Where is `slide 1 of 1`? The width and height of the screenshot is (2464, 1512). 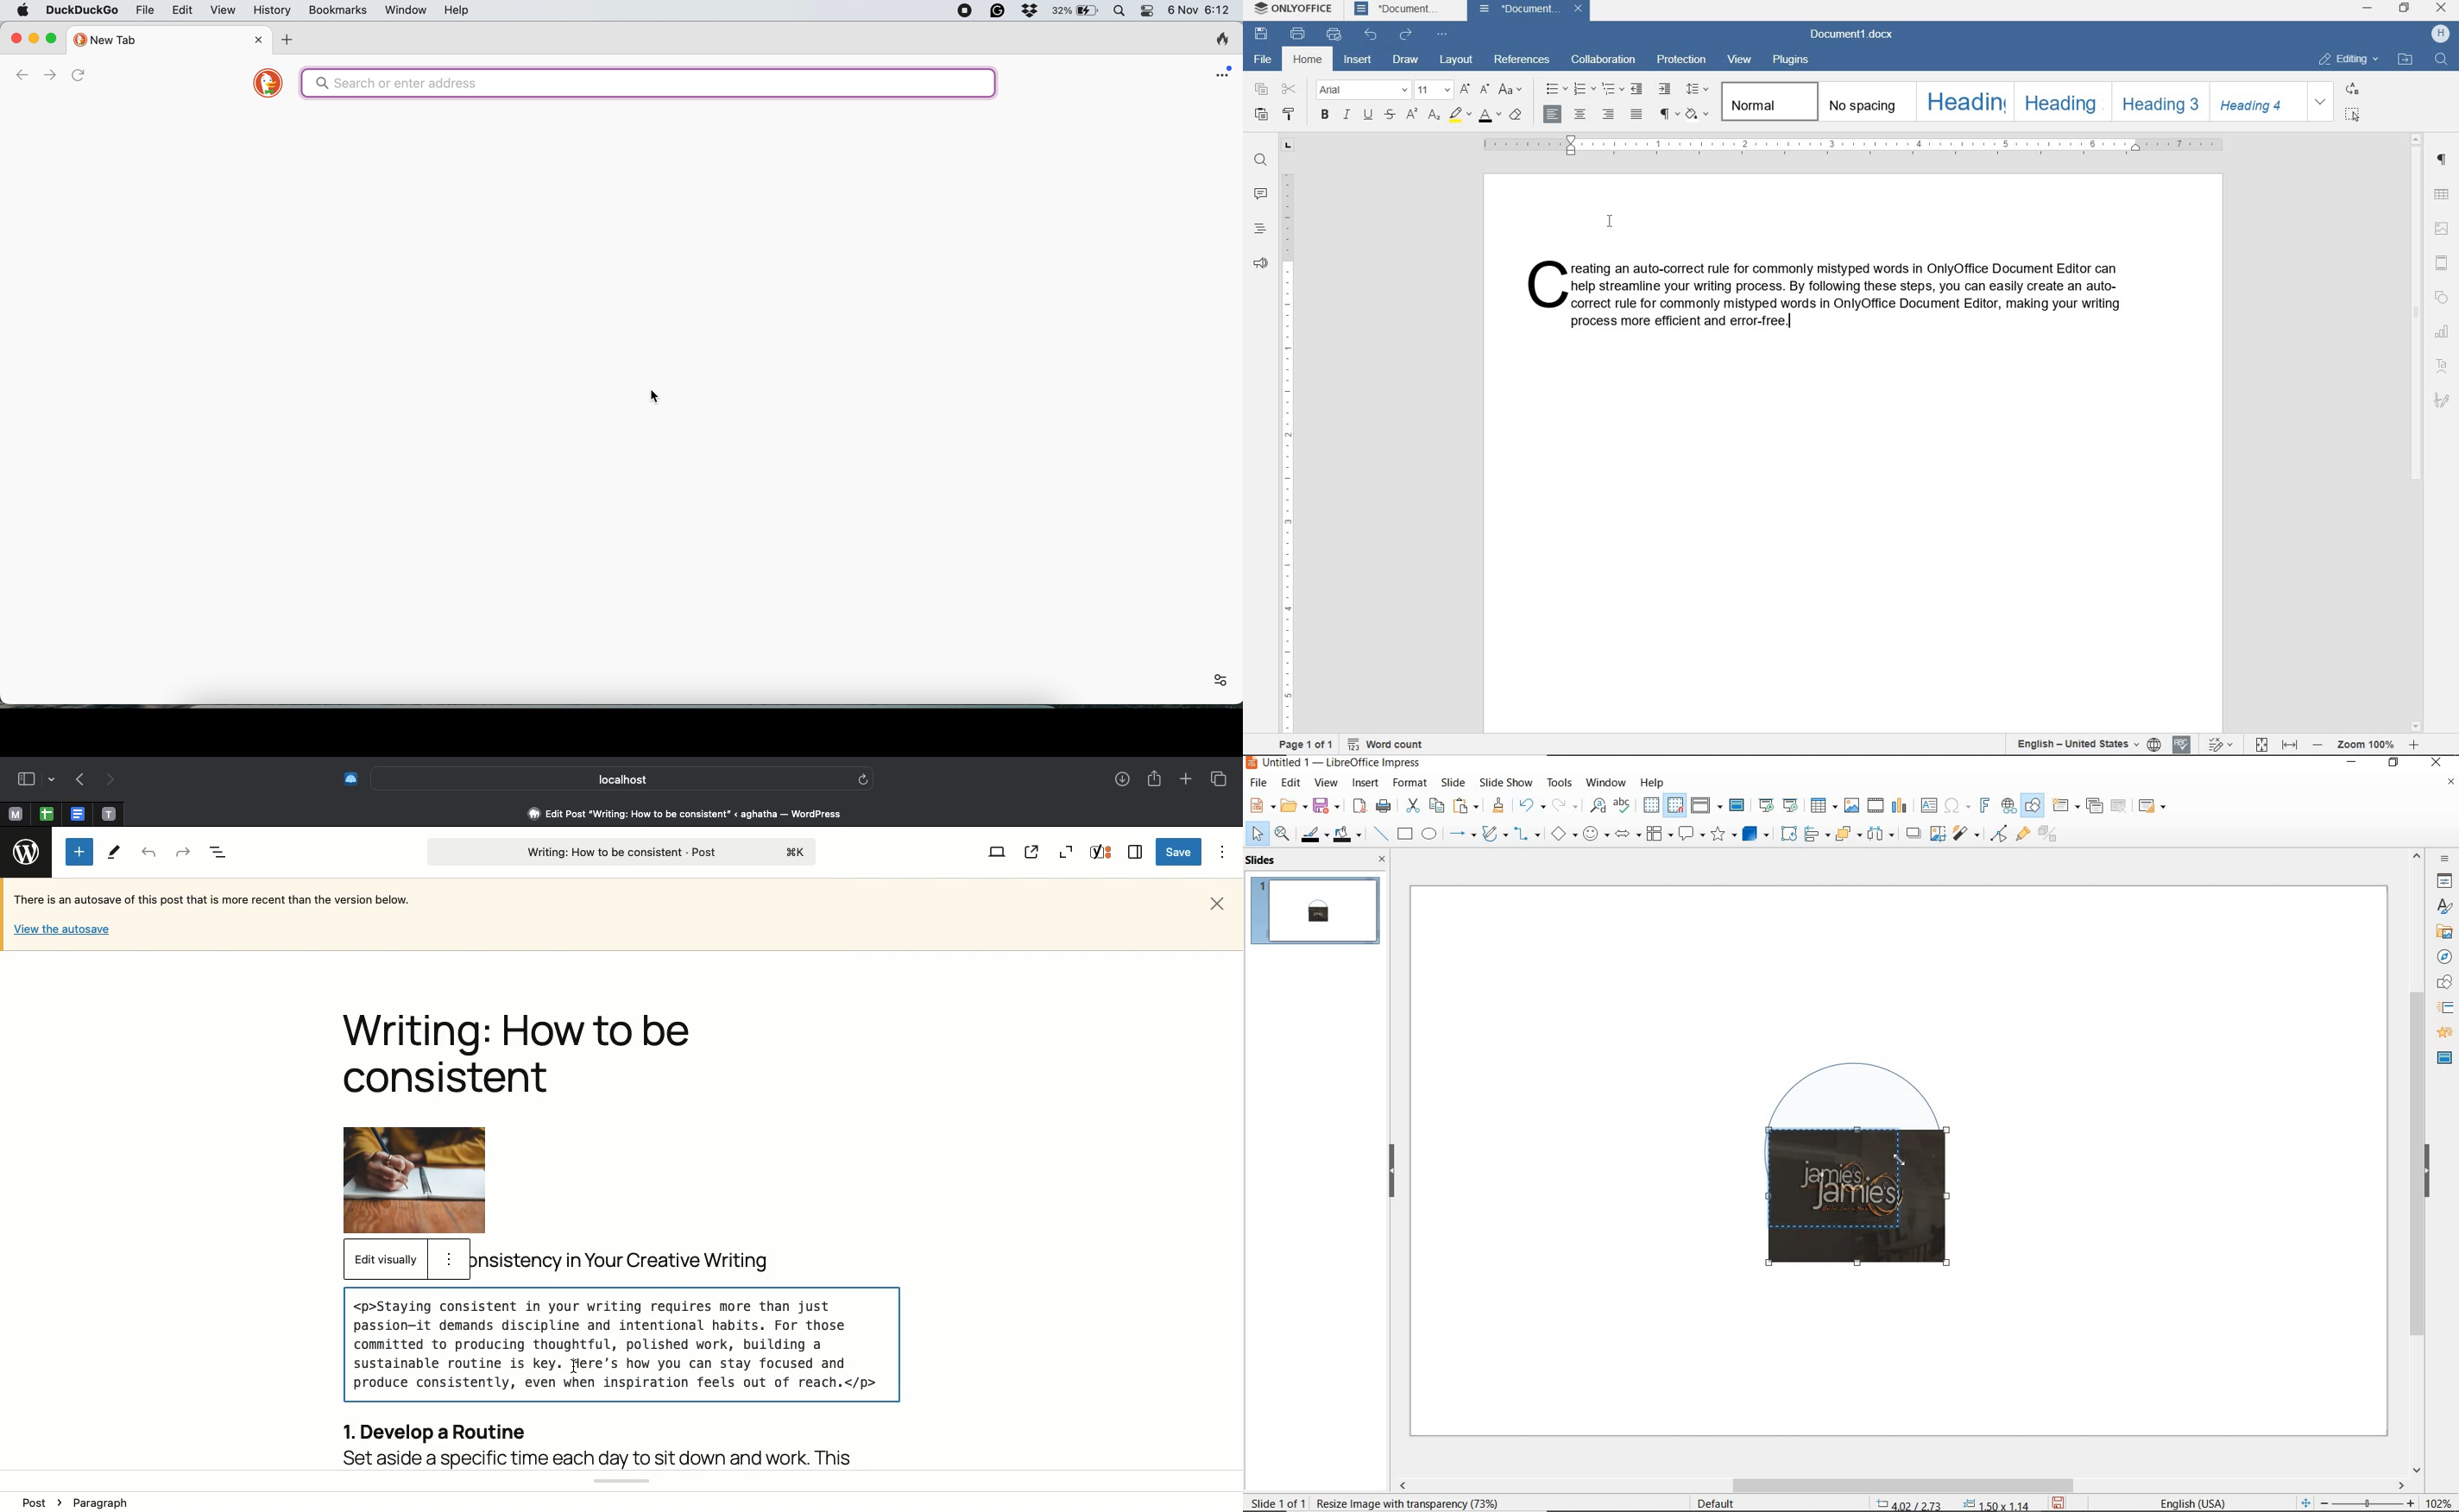
slide 1 of 1 is located at coordinates (1279, 1500).